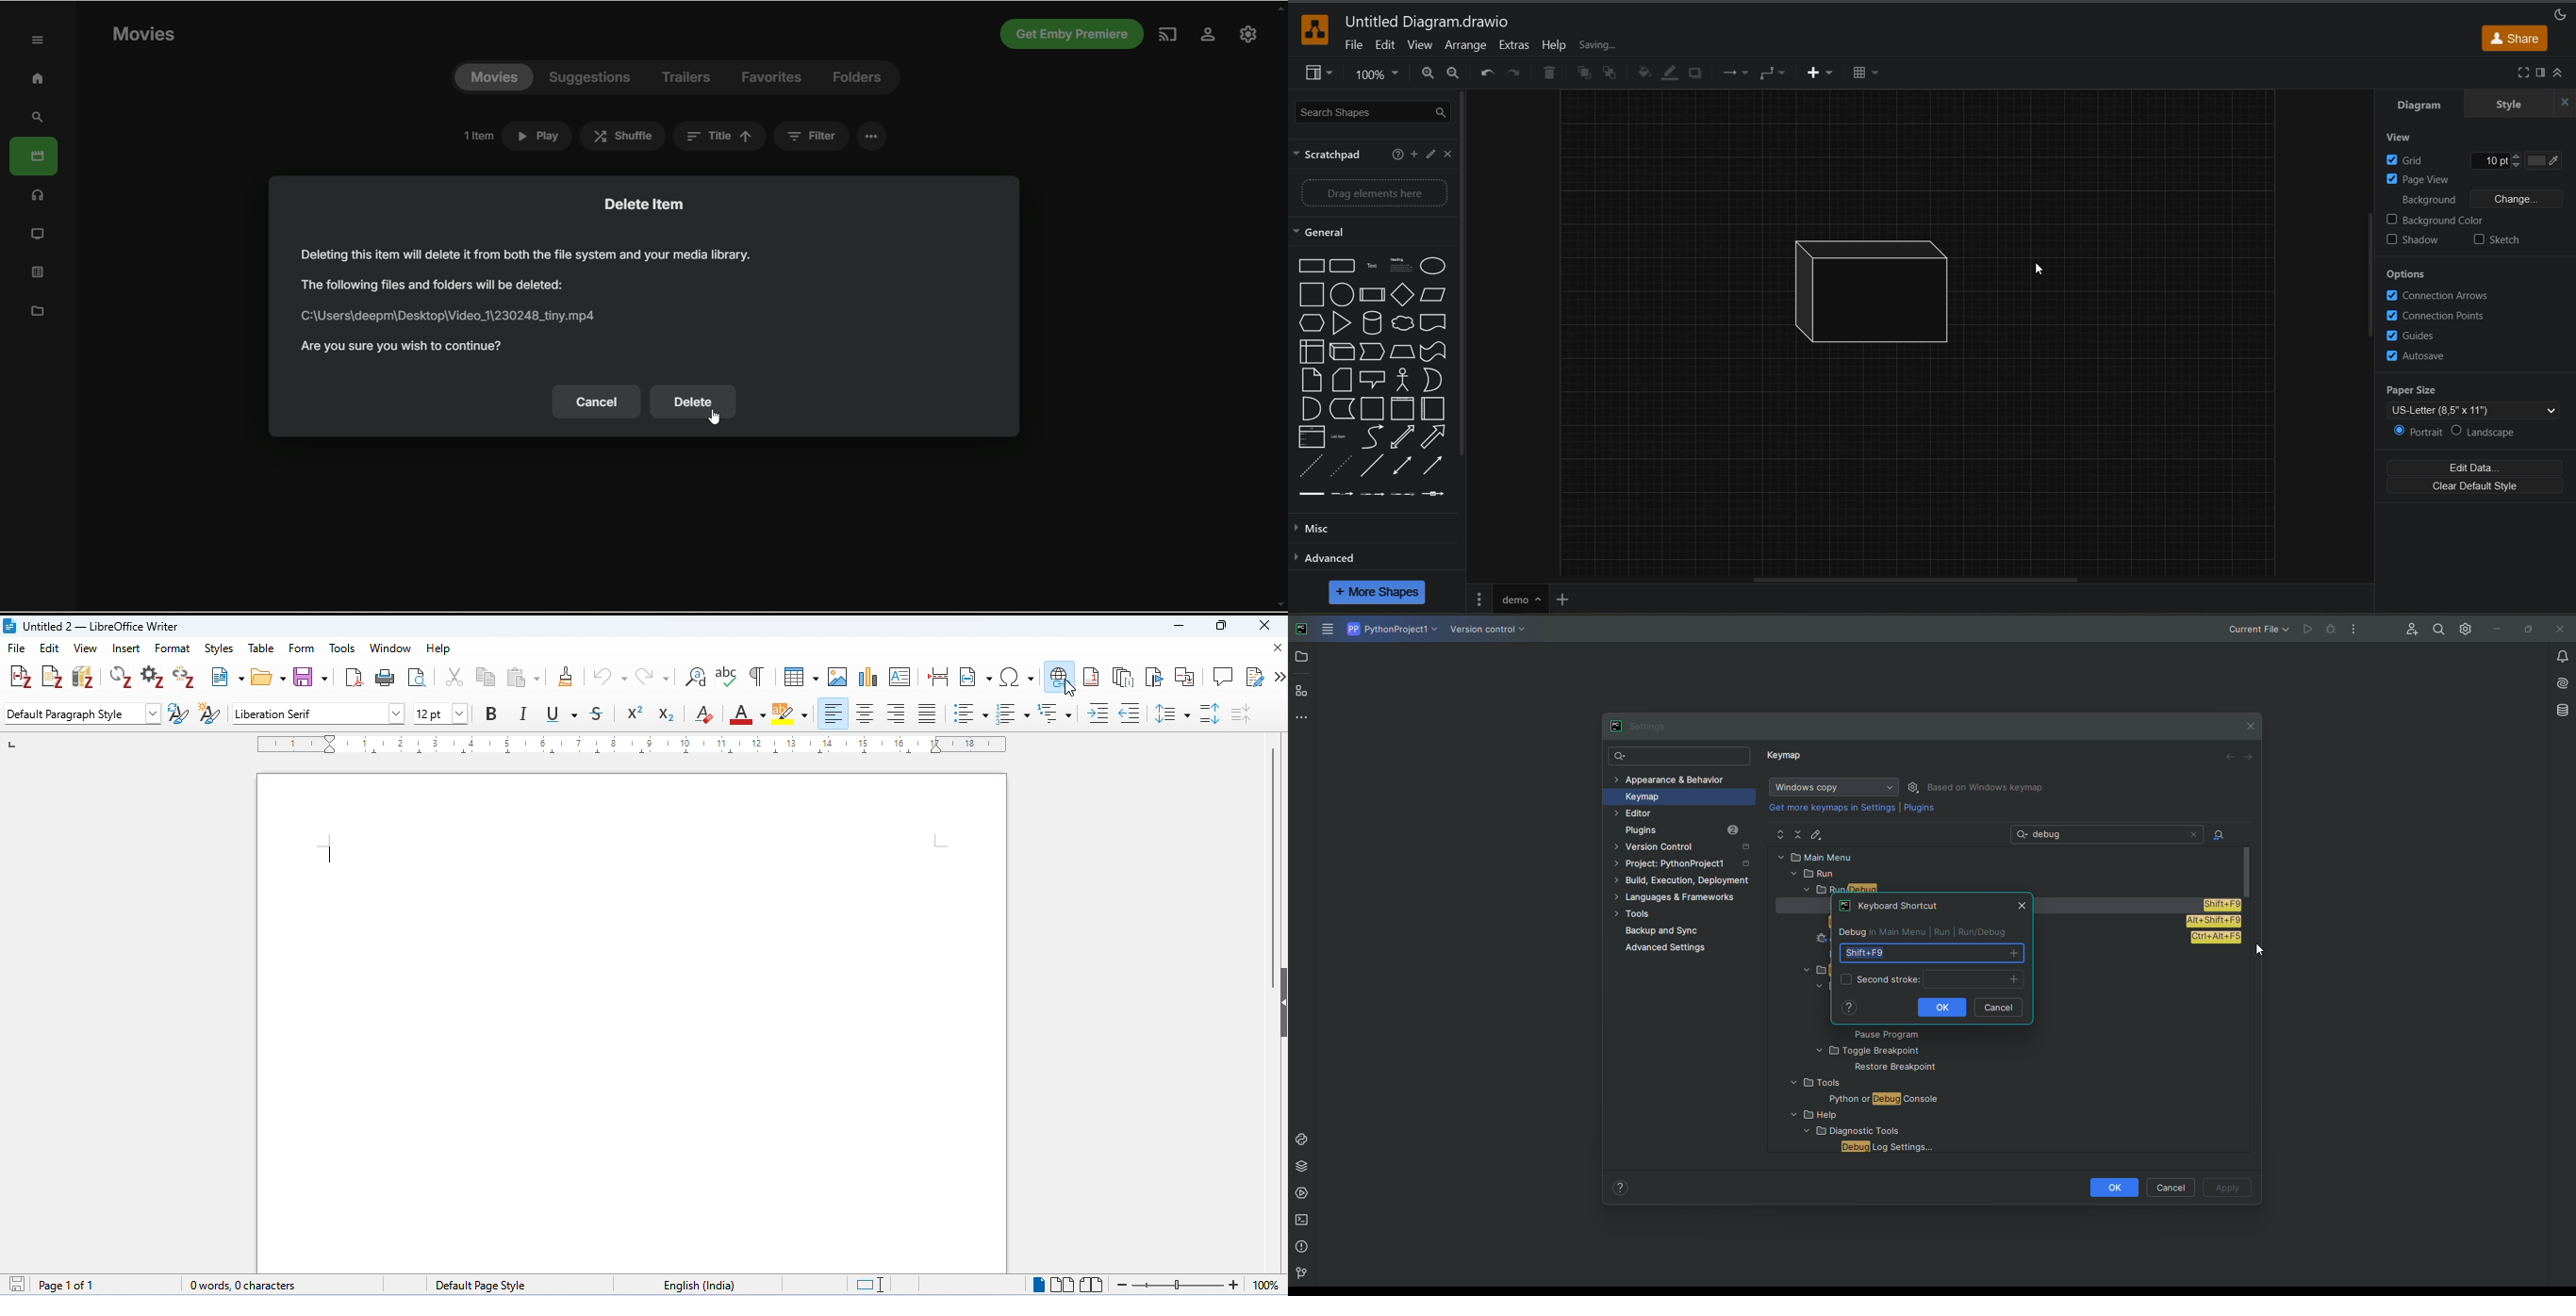 The height and width of the screenshot is (1316, 2576). What do you see at coordinates (2231, 758) in the screenshot?
I see `Back` at bounding box center [2231, 758].